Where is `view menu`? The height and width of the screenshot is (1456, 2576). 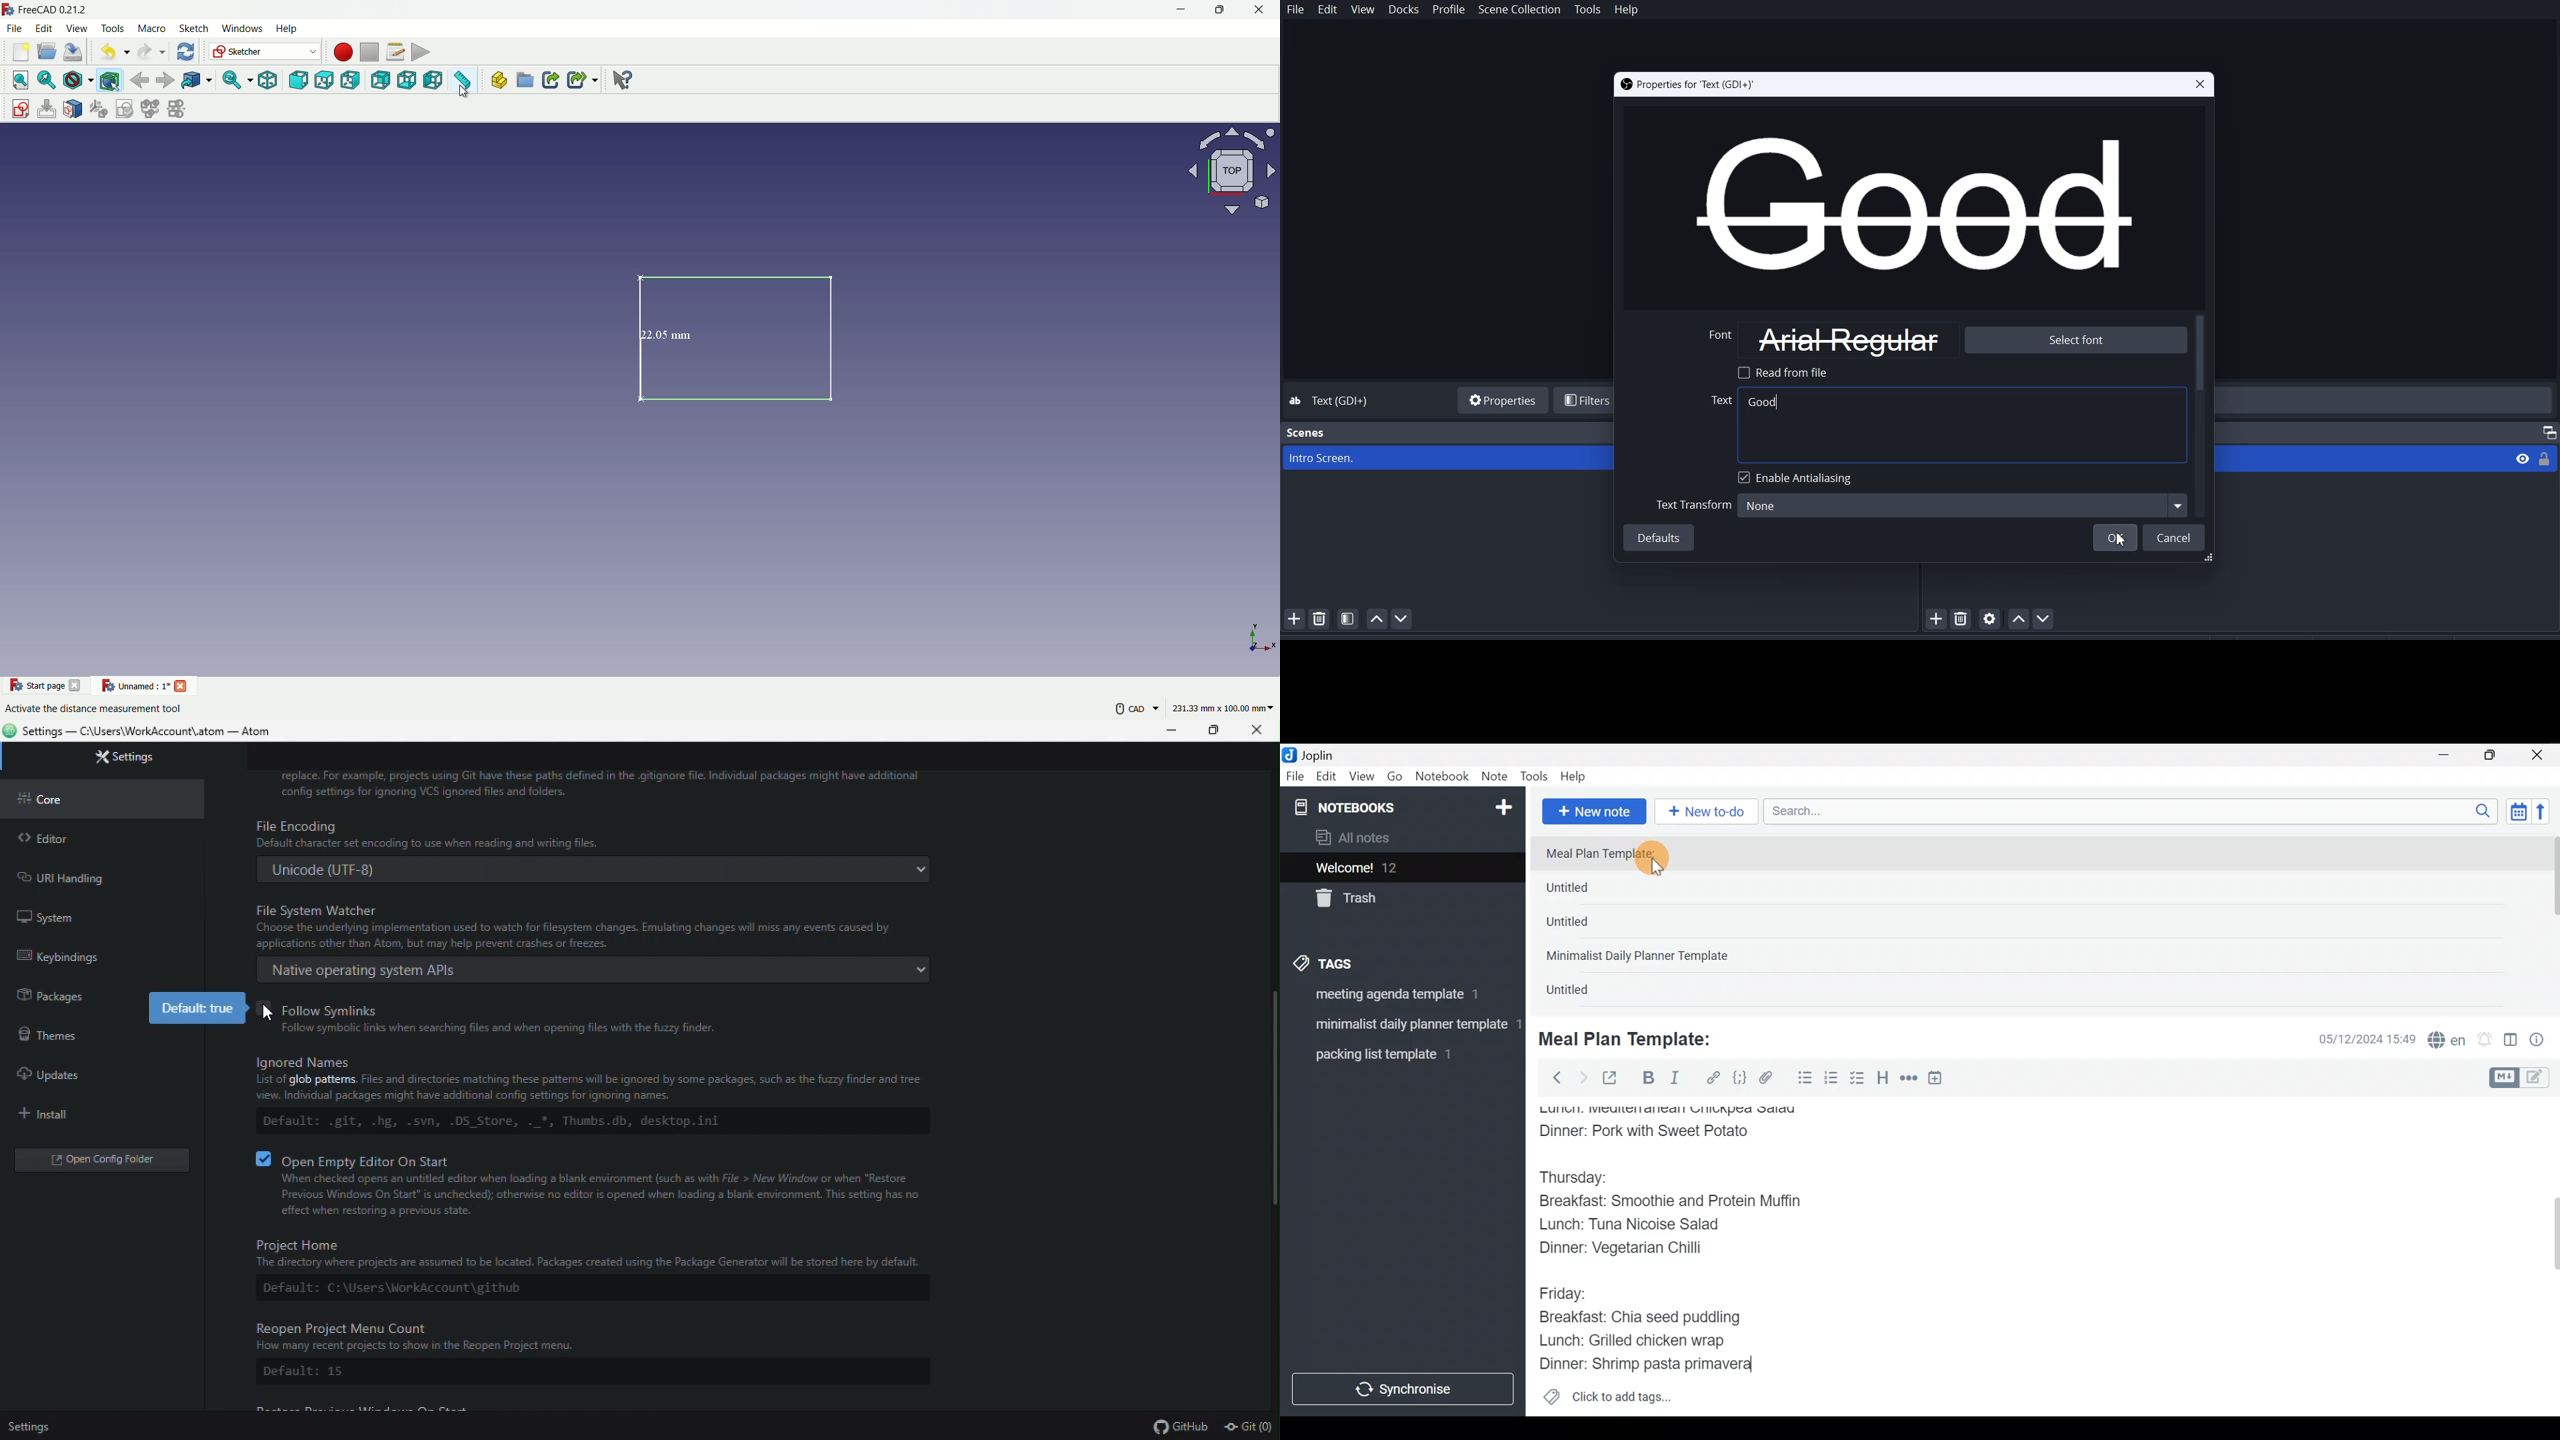
view menu is located at coordinates (75, 29).